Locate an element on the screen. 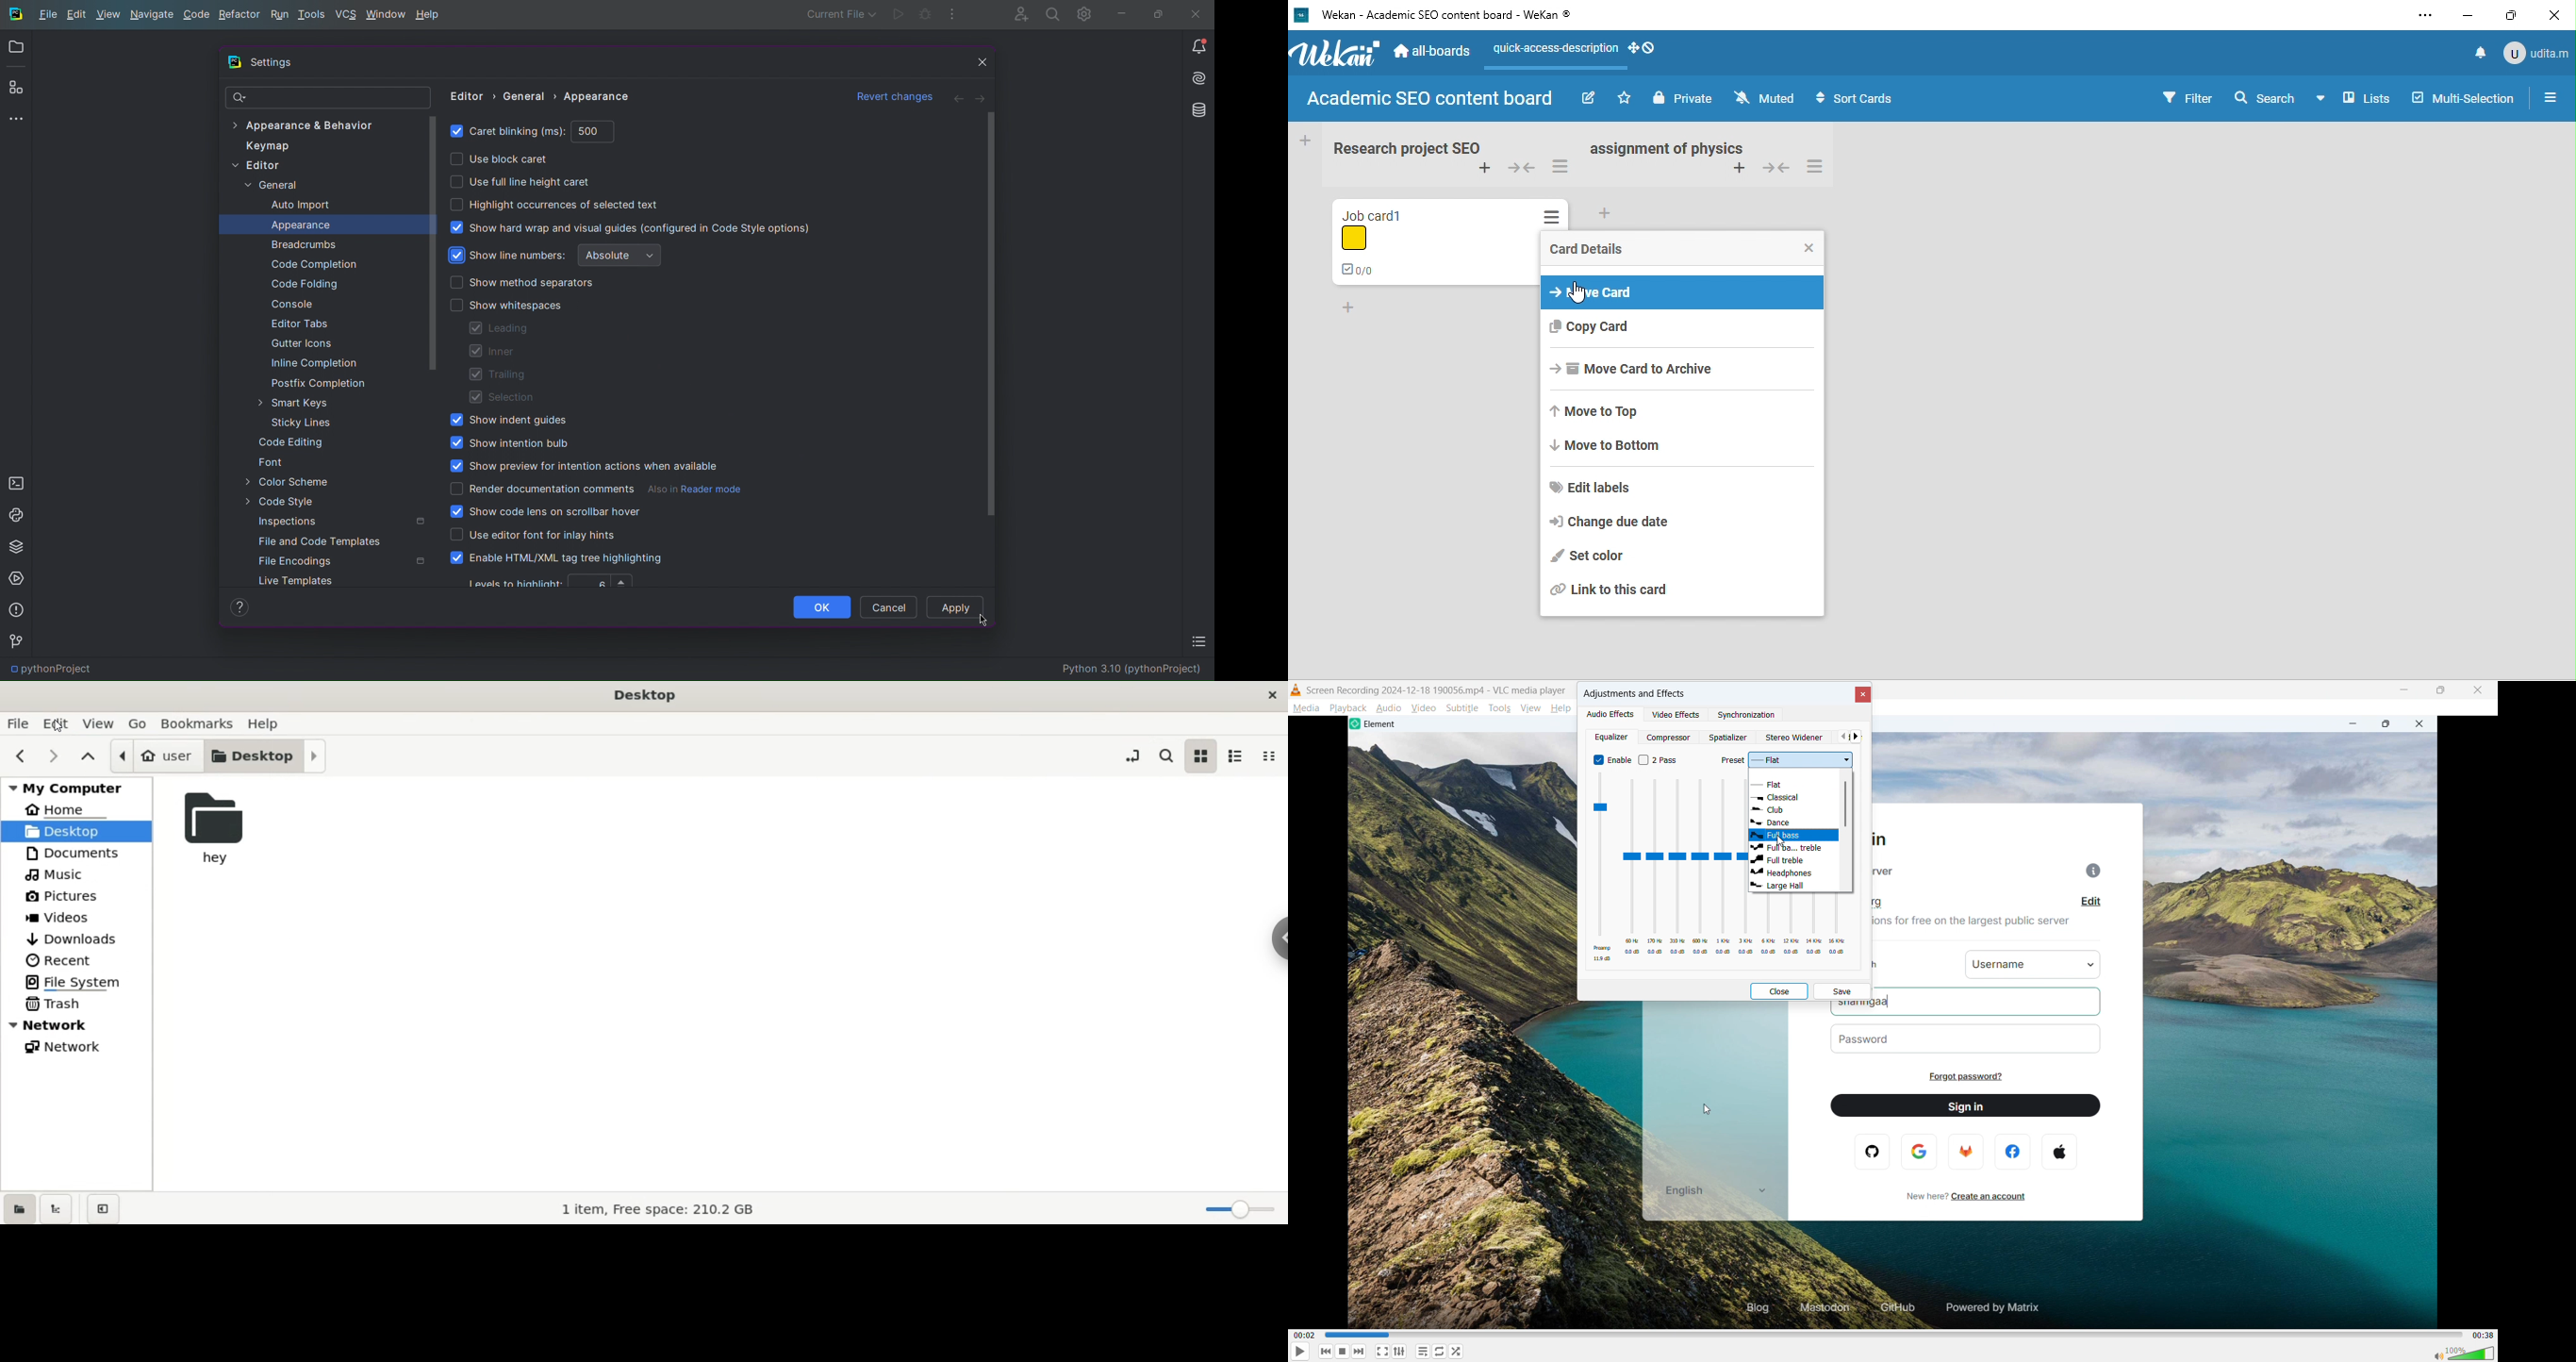  desktop is located at coordinates (264, 757).